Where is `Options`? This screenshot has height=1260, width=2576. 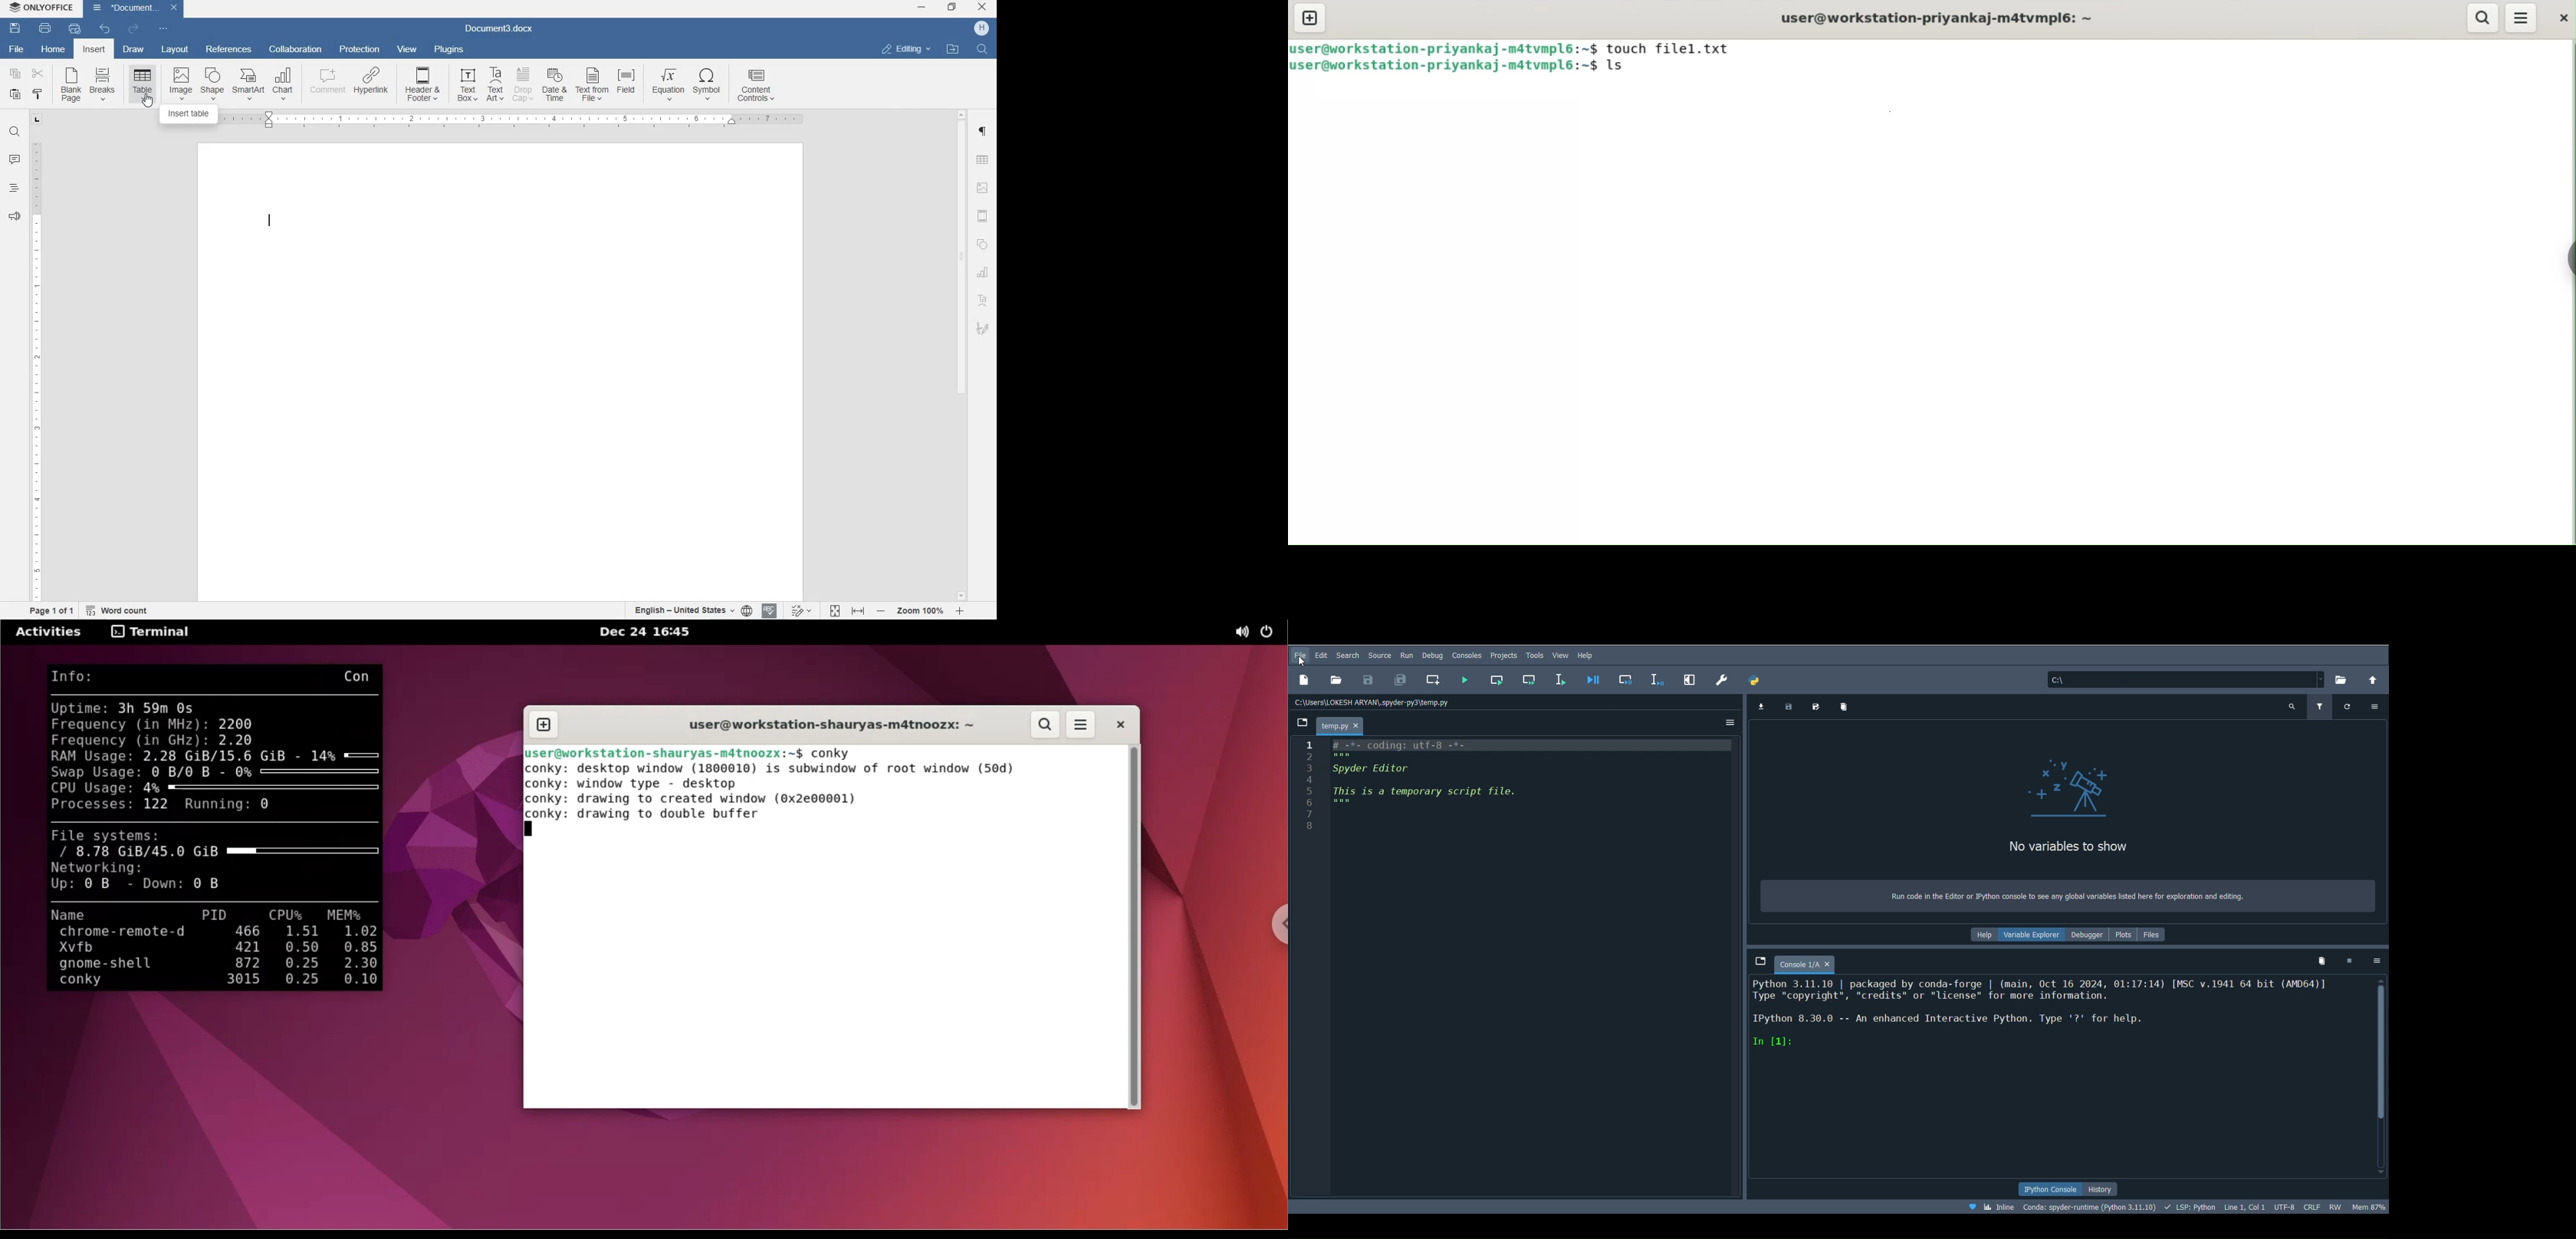 Options is located at coordinates (2376, 961).